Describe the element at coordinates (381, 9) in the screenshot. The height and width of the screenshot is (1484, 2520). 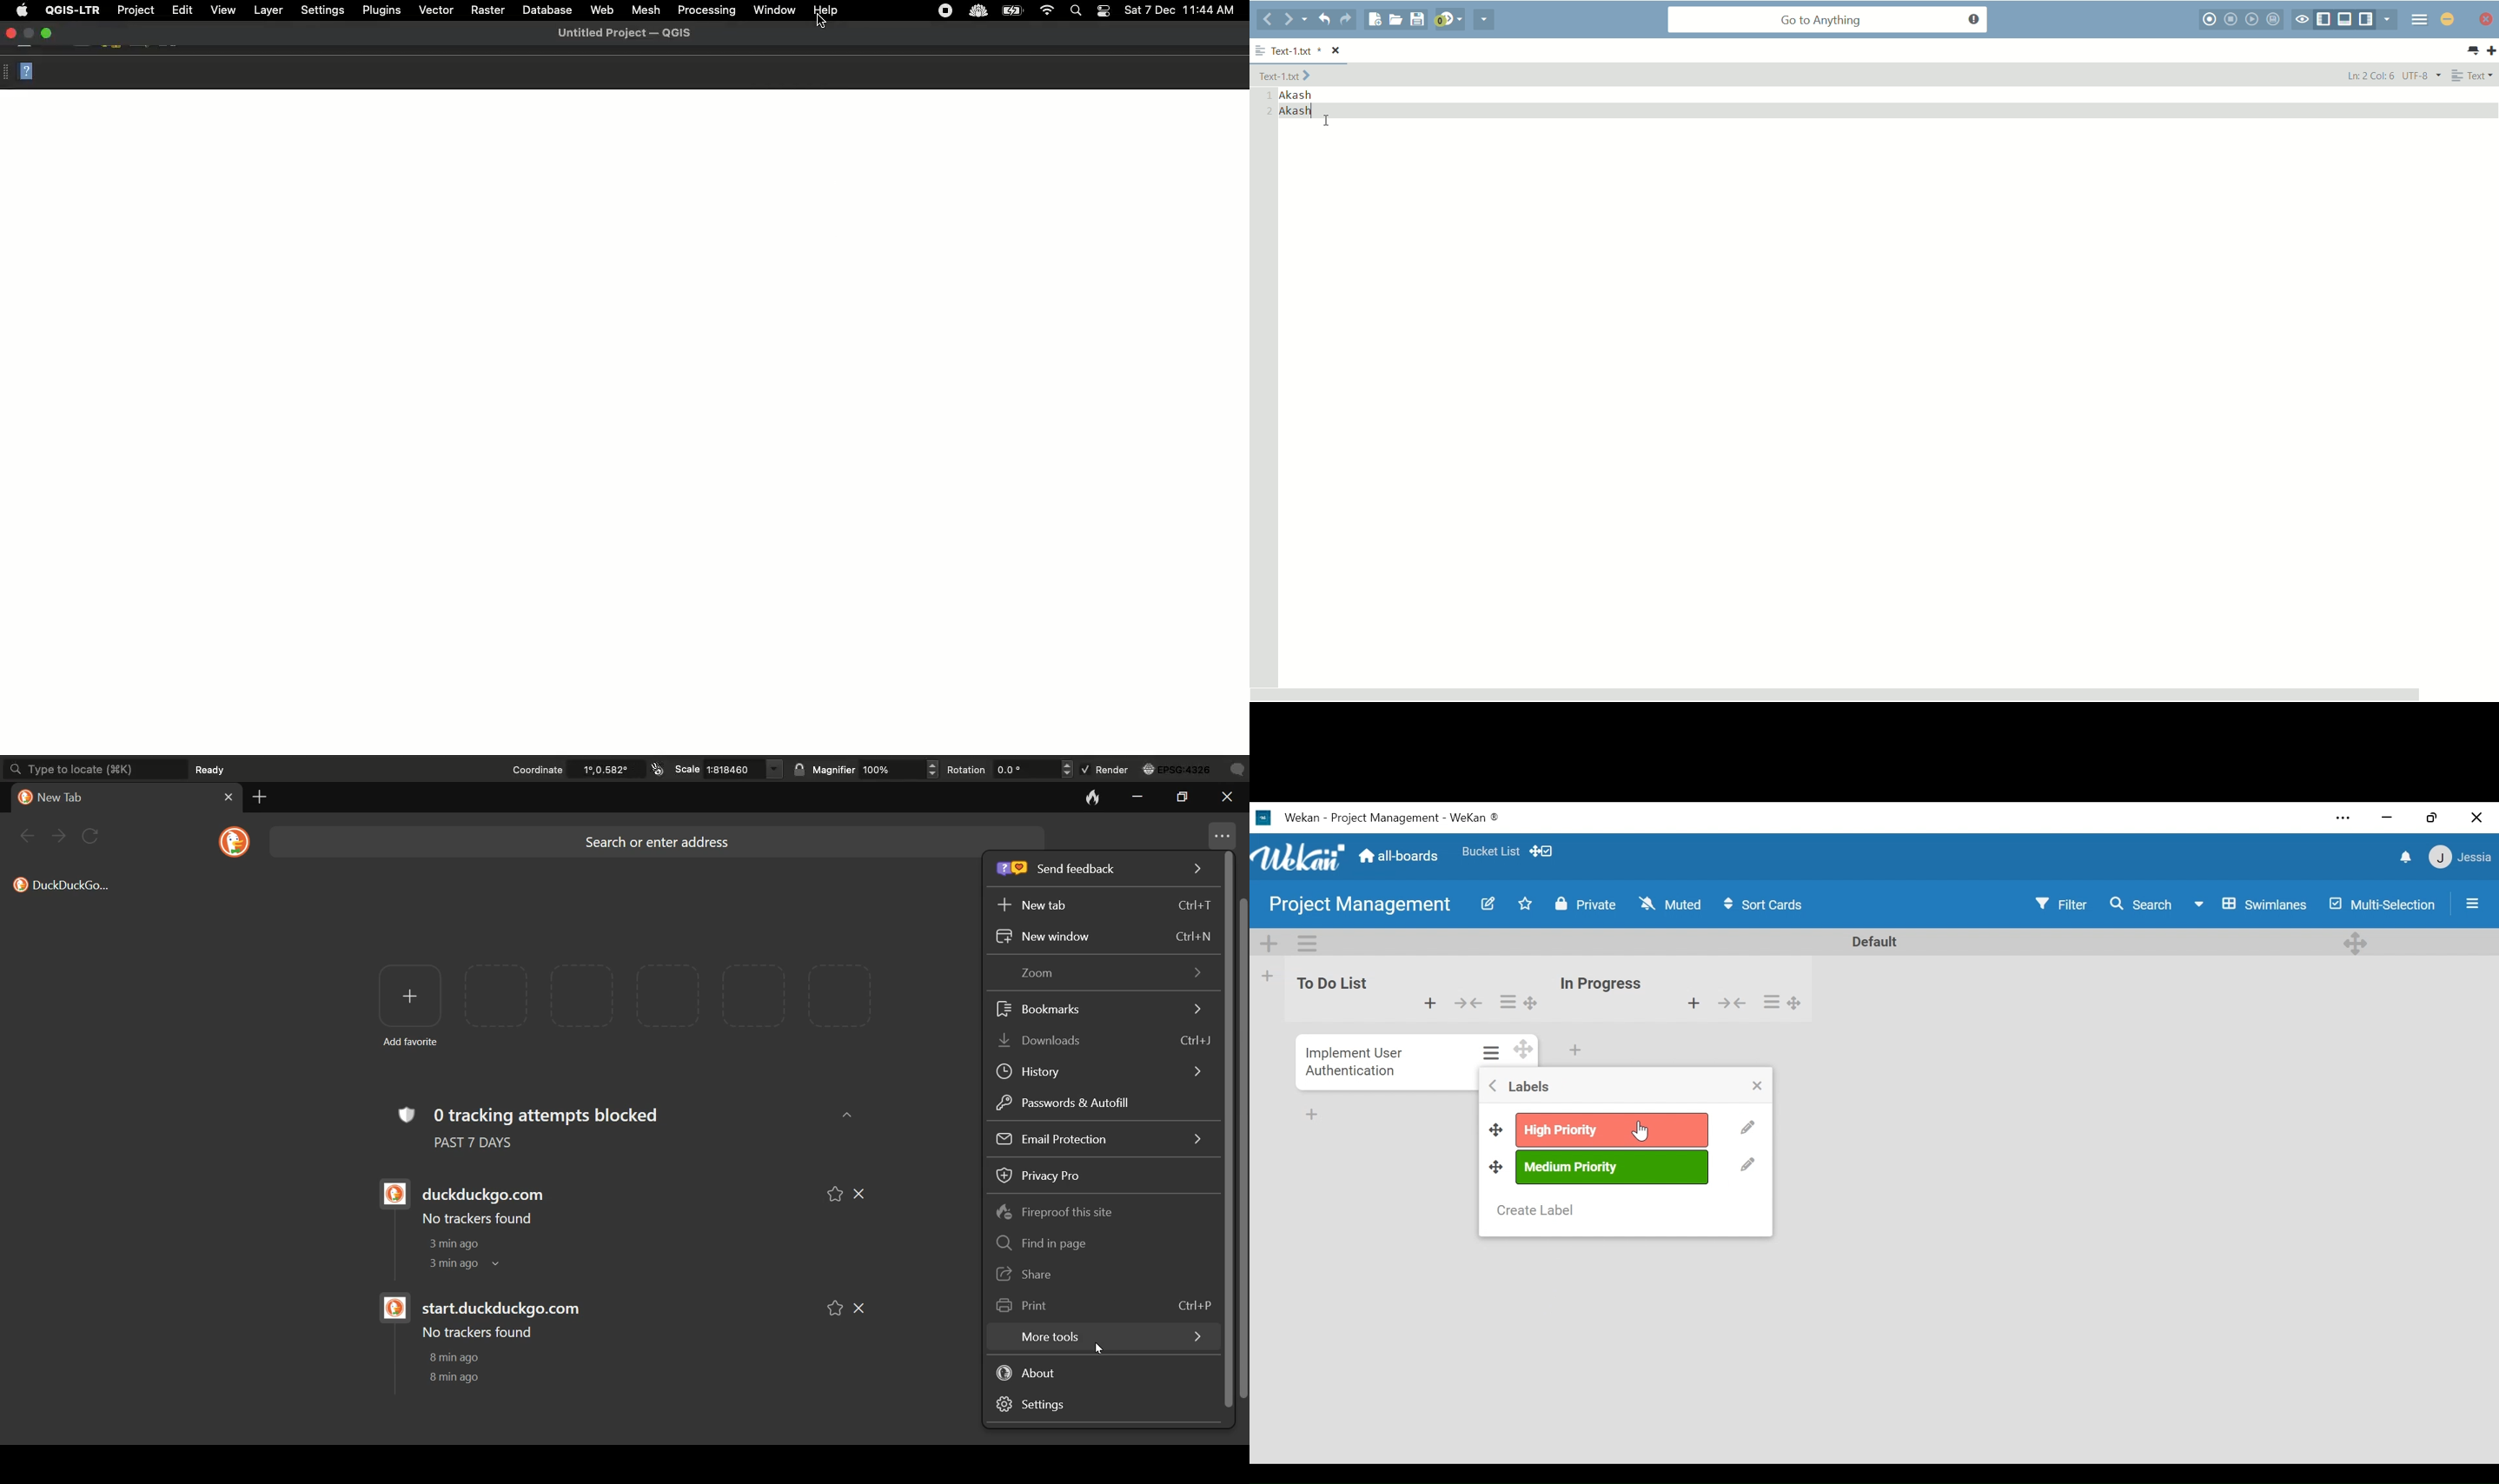
I see `Plugins` at that location.